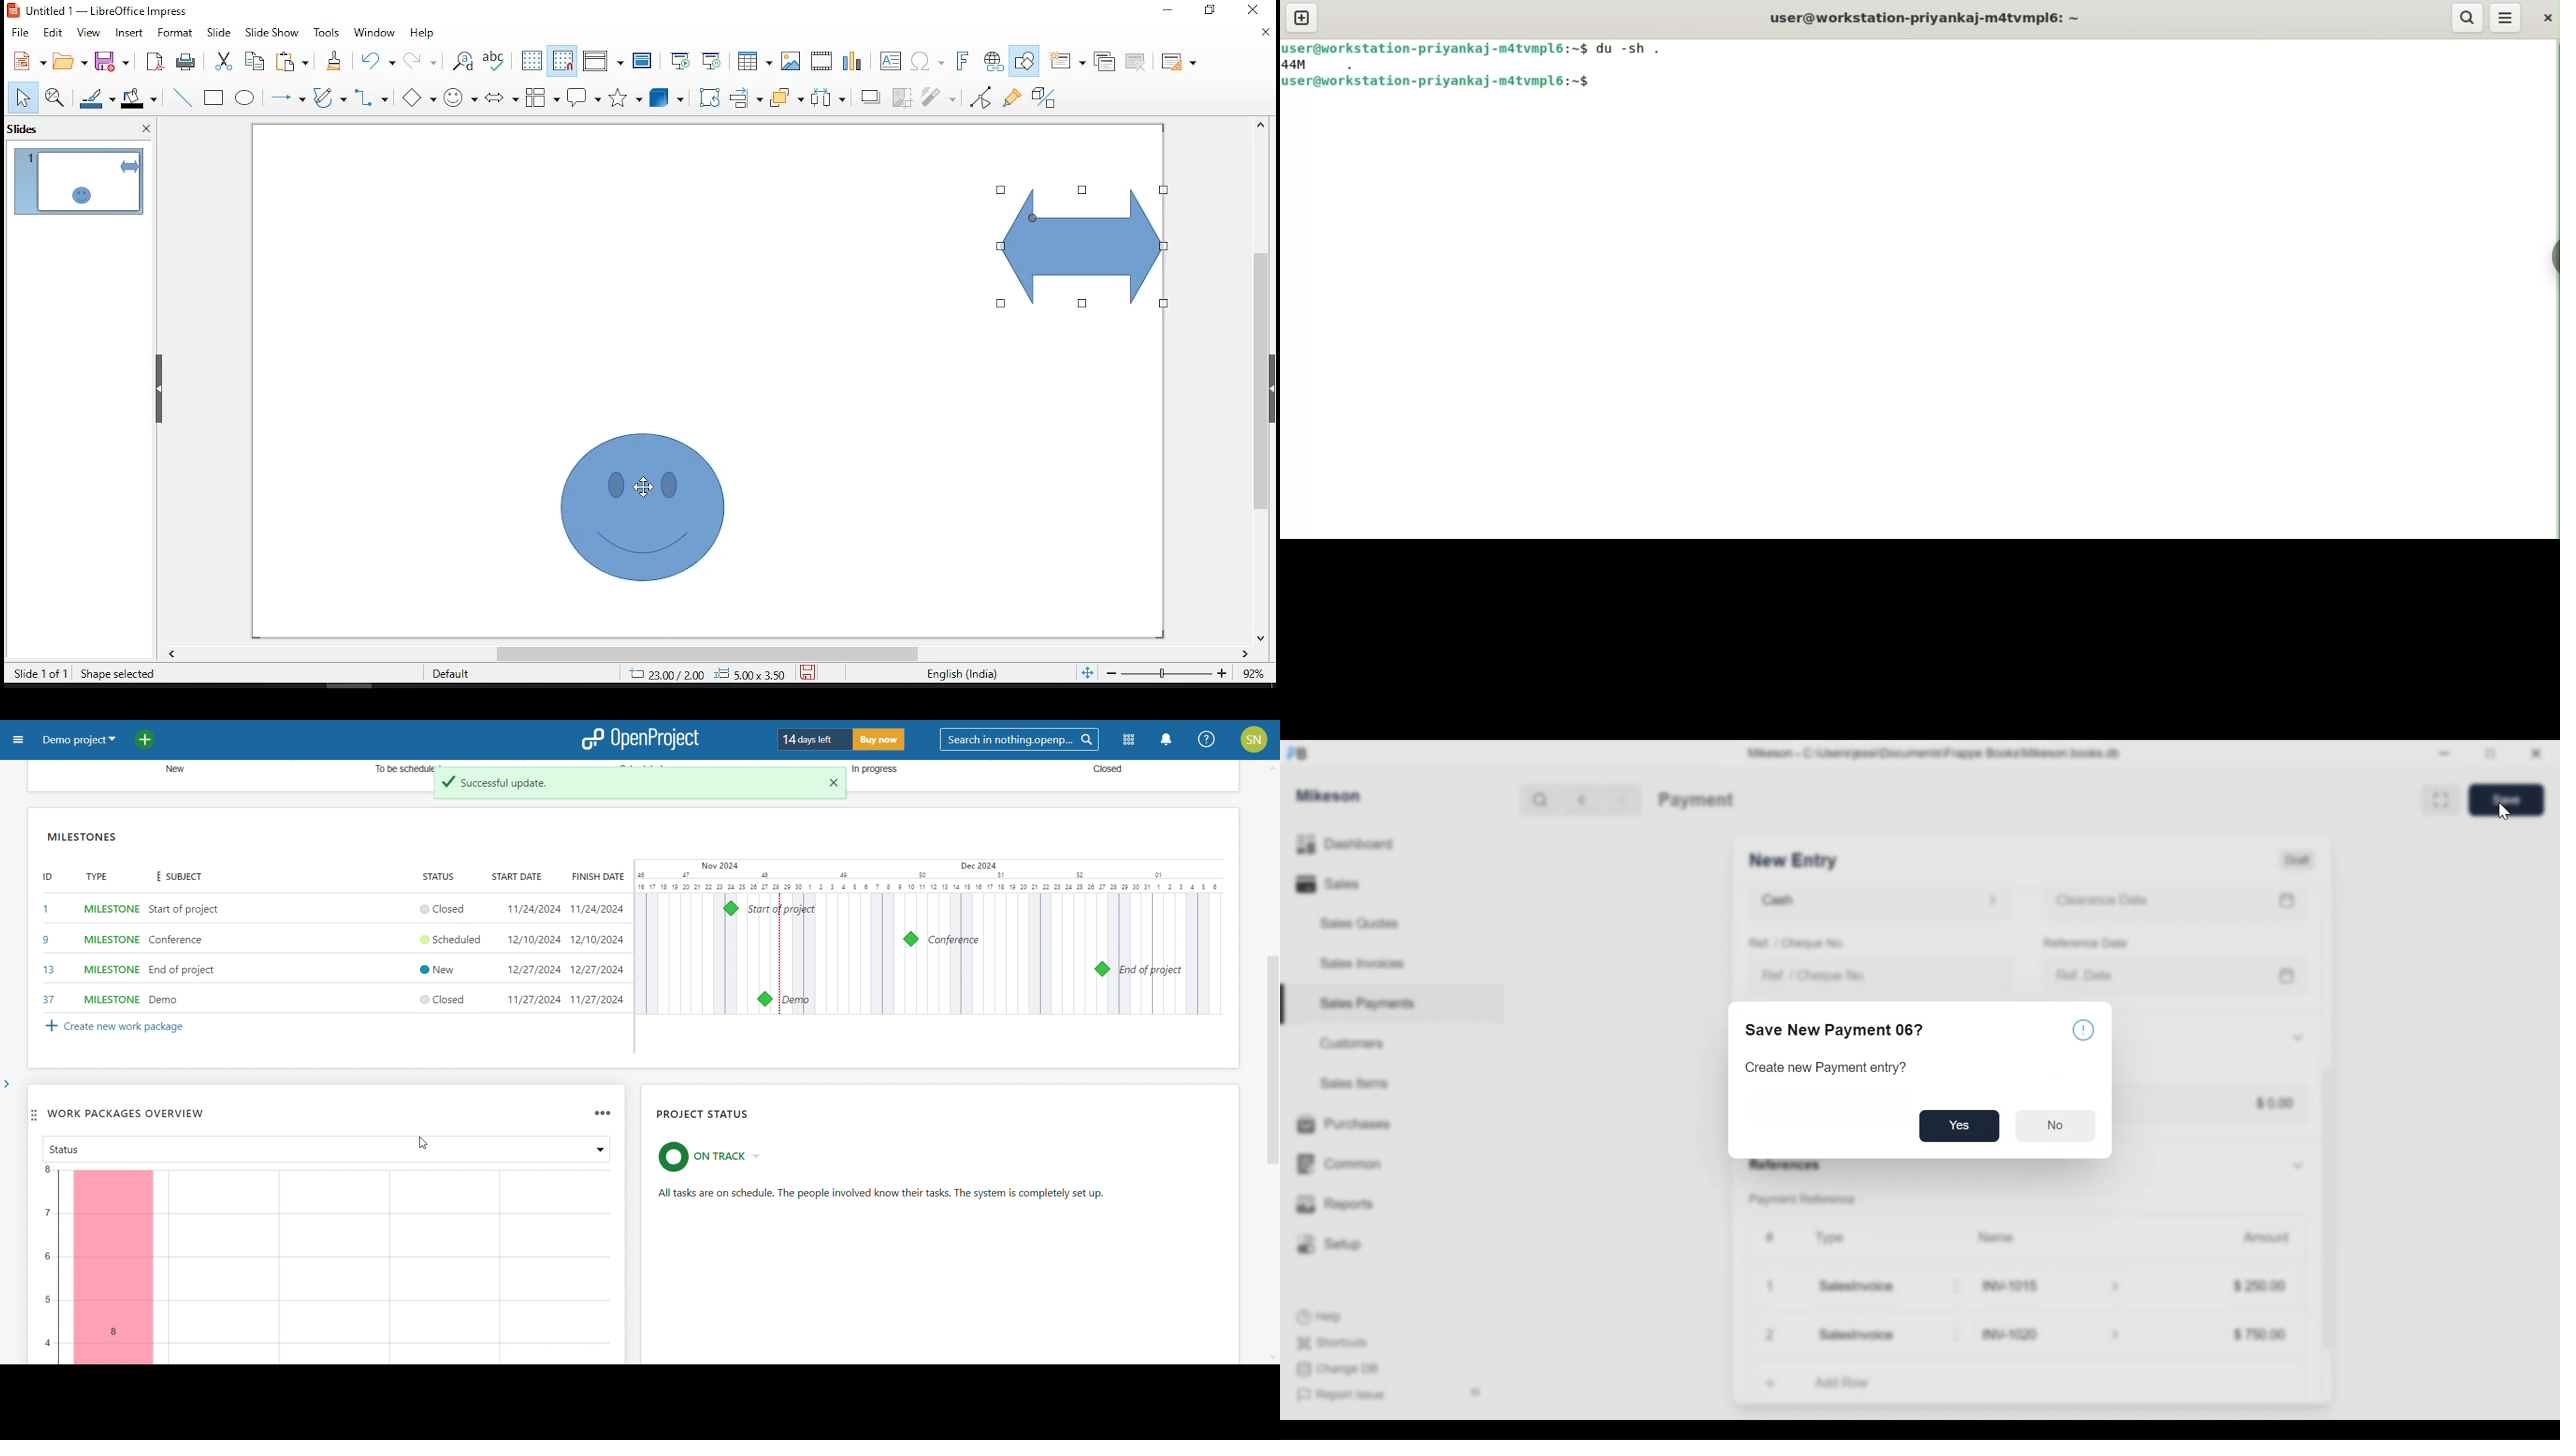 This screenshot has width=2576, height=1456. Describe the element at coordinates (457, 673) in the screenshot. I see `default` at that location.